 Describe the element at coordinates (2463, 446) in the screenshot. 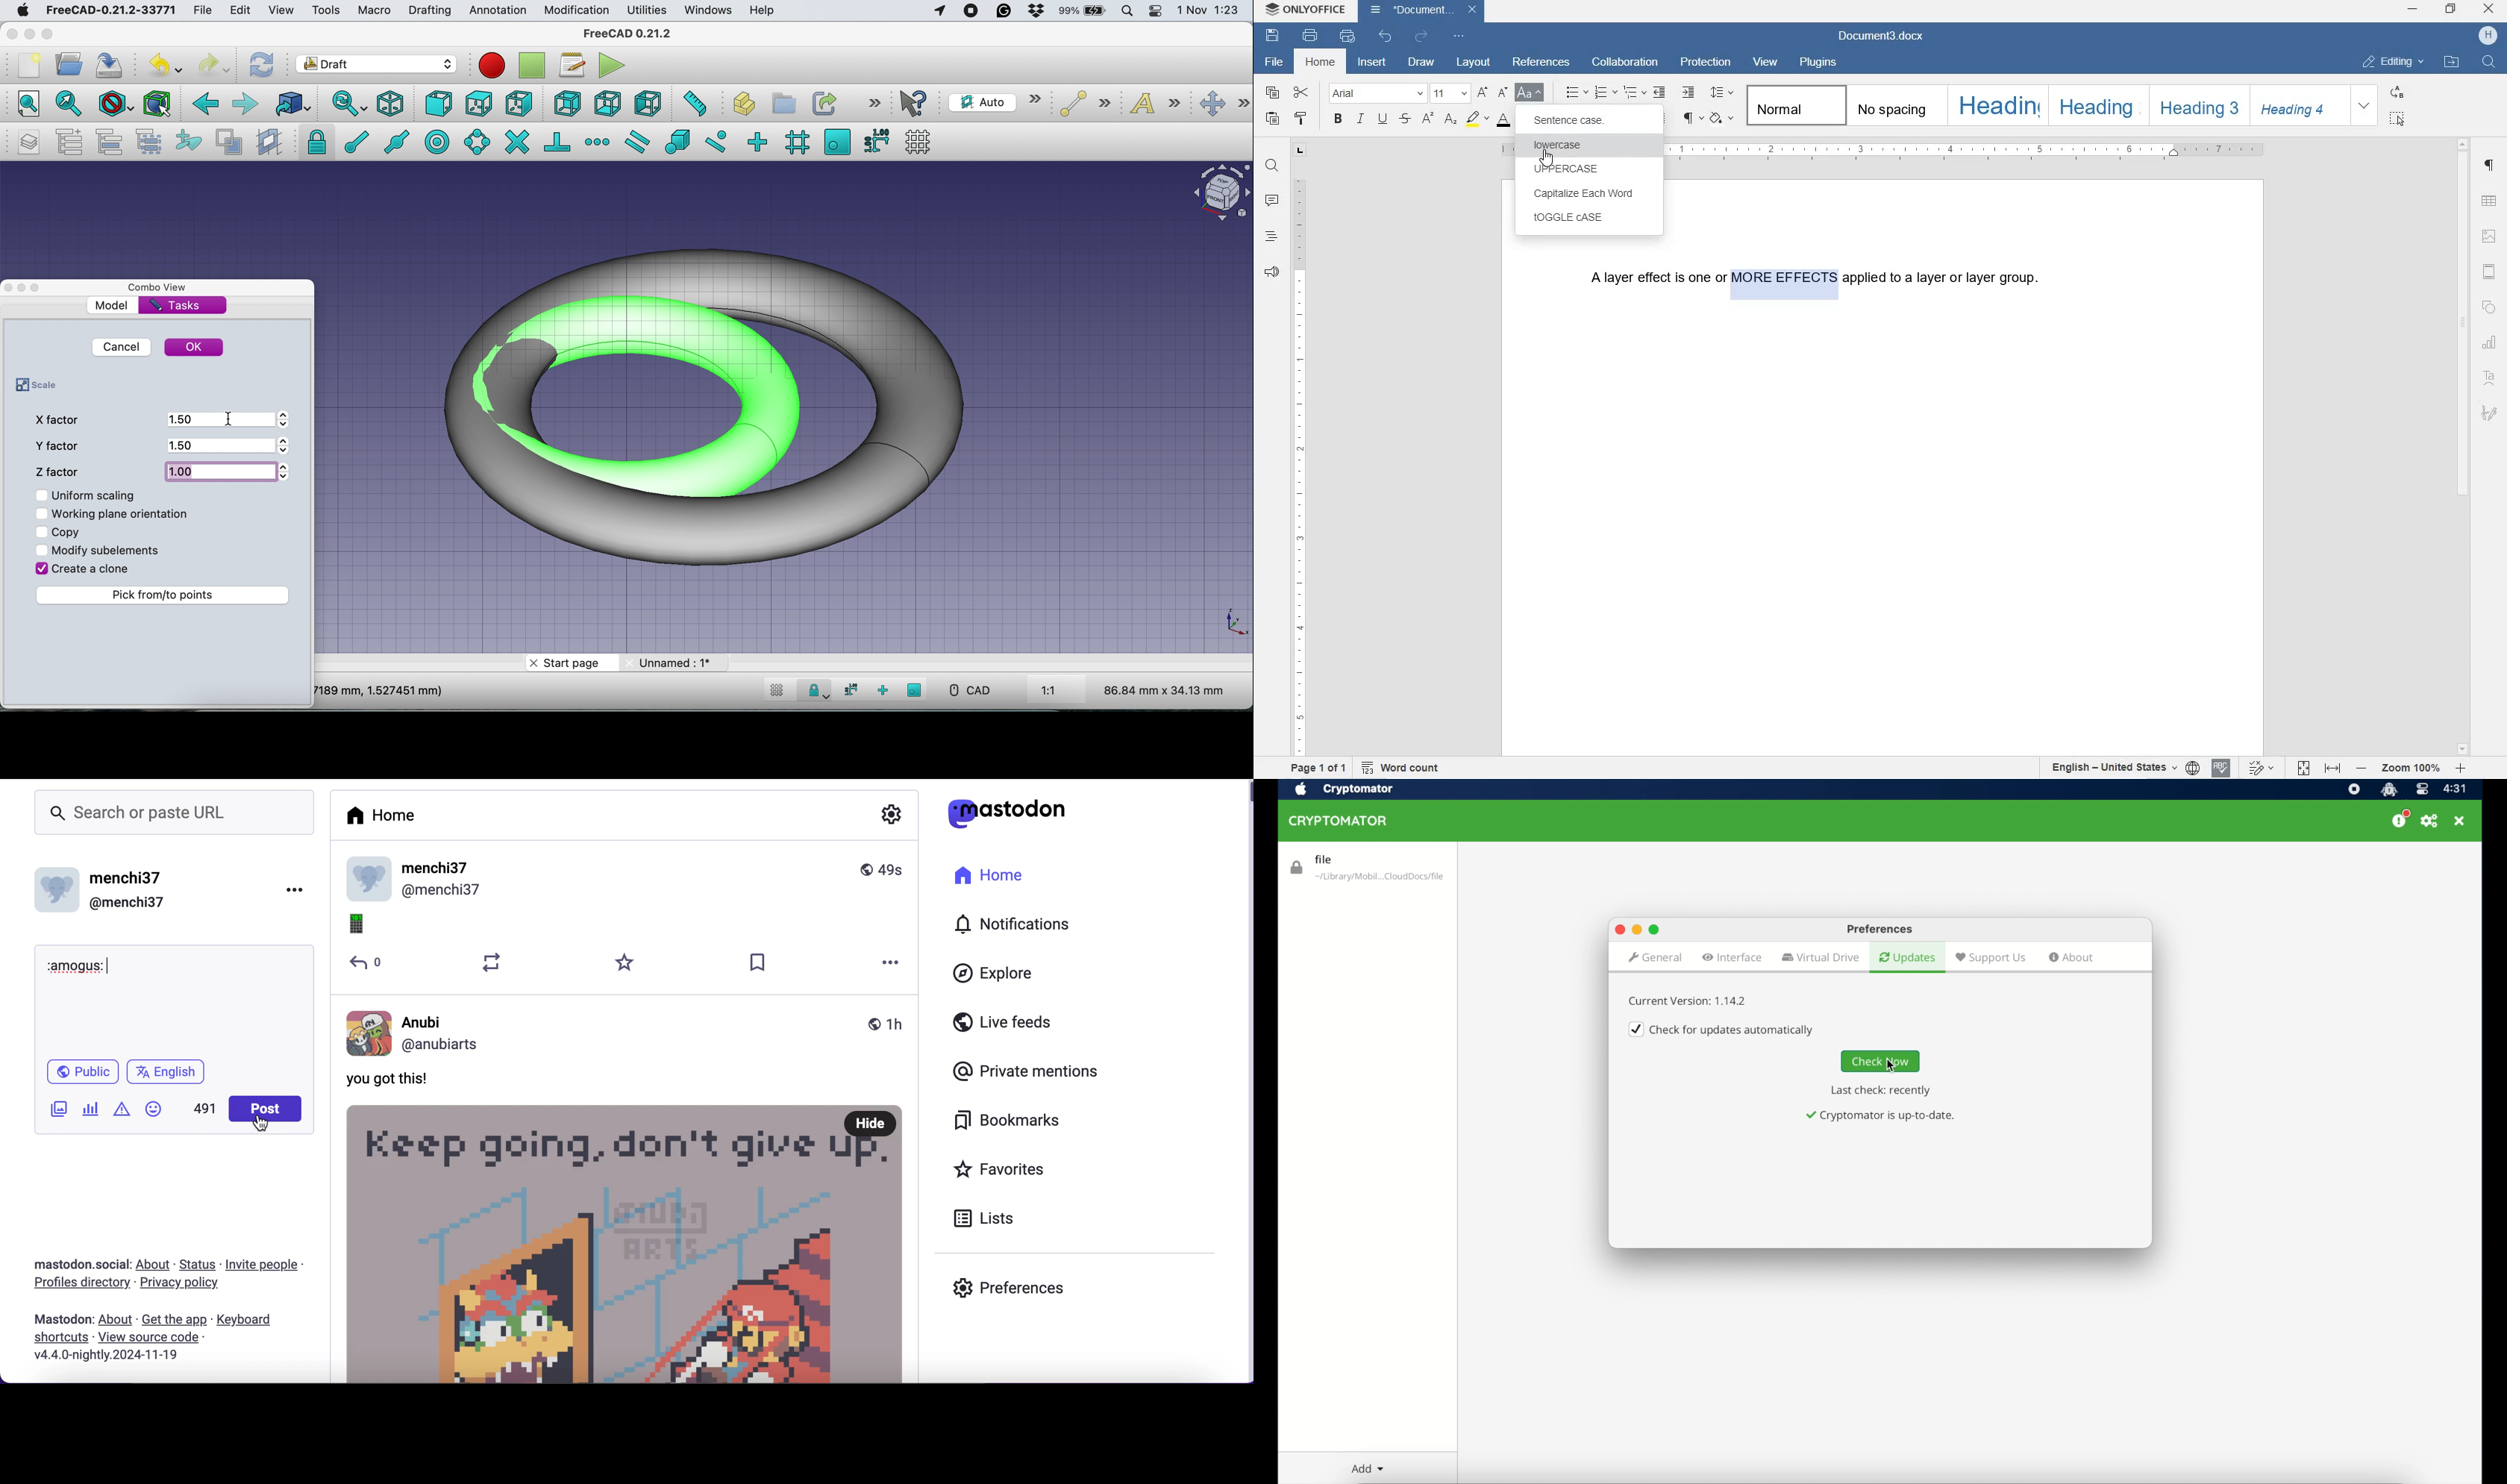

I see `SCROLLBAR` at that location.